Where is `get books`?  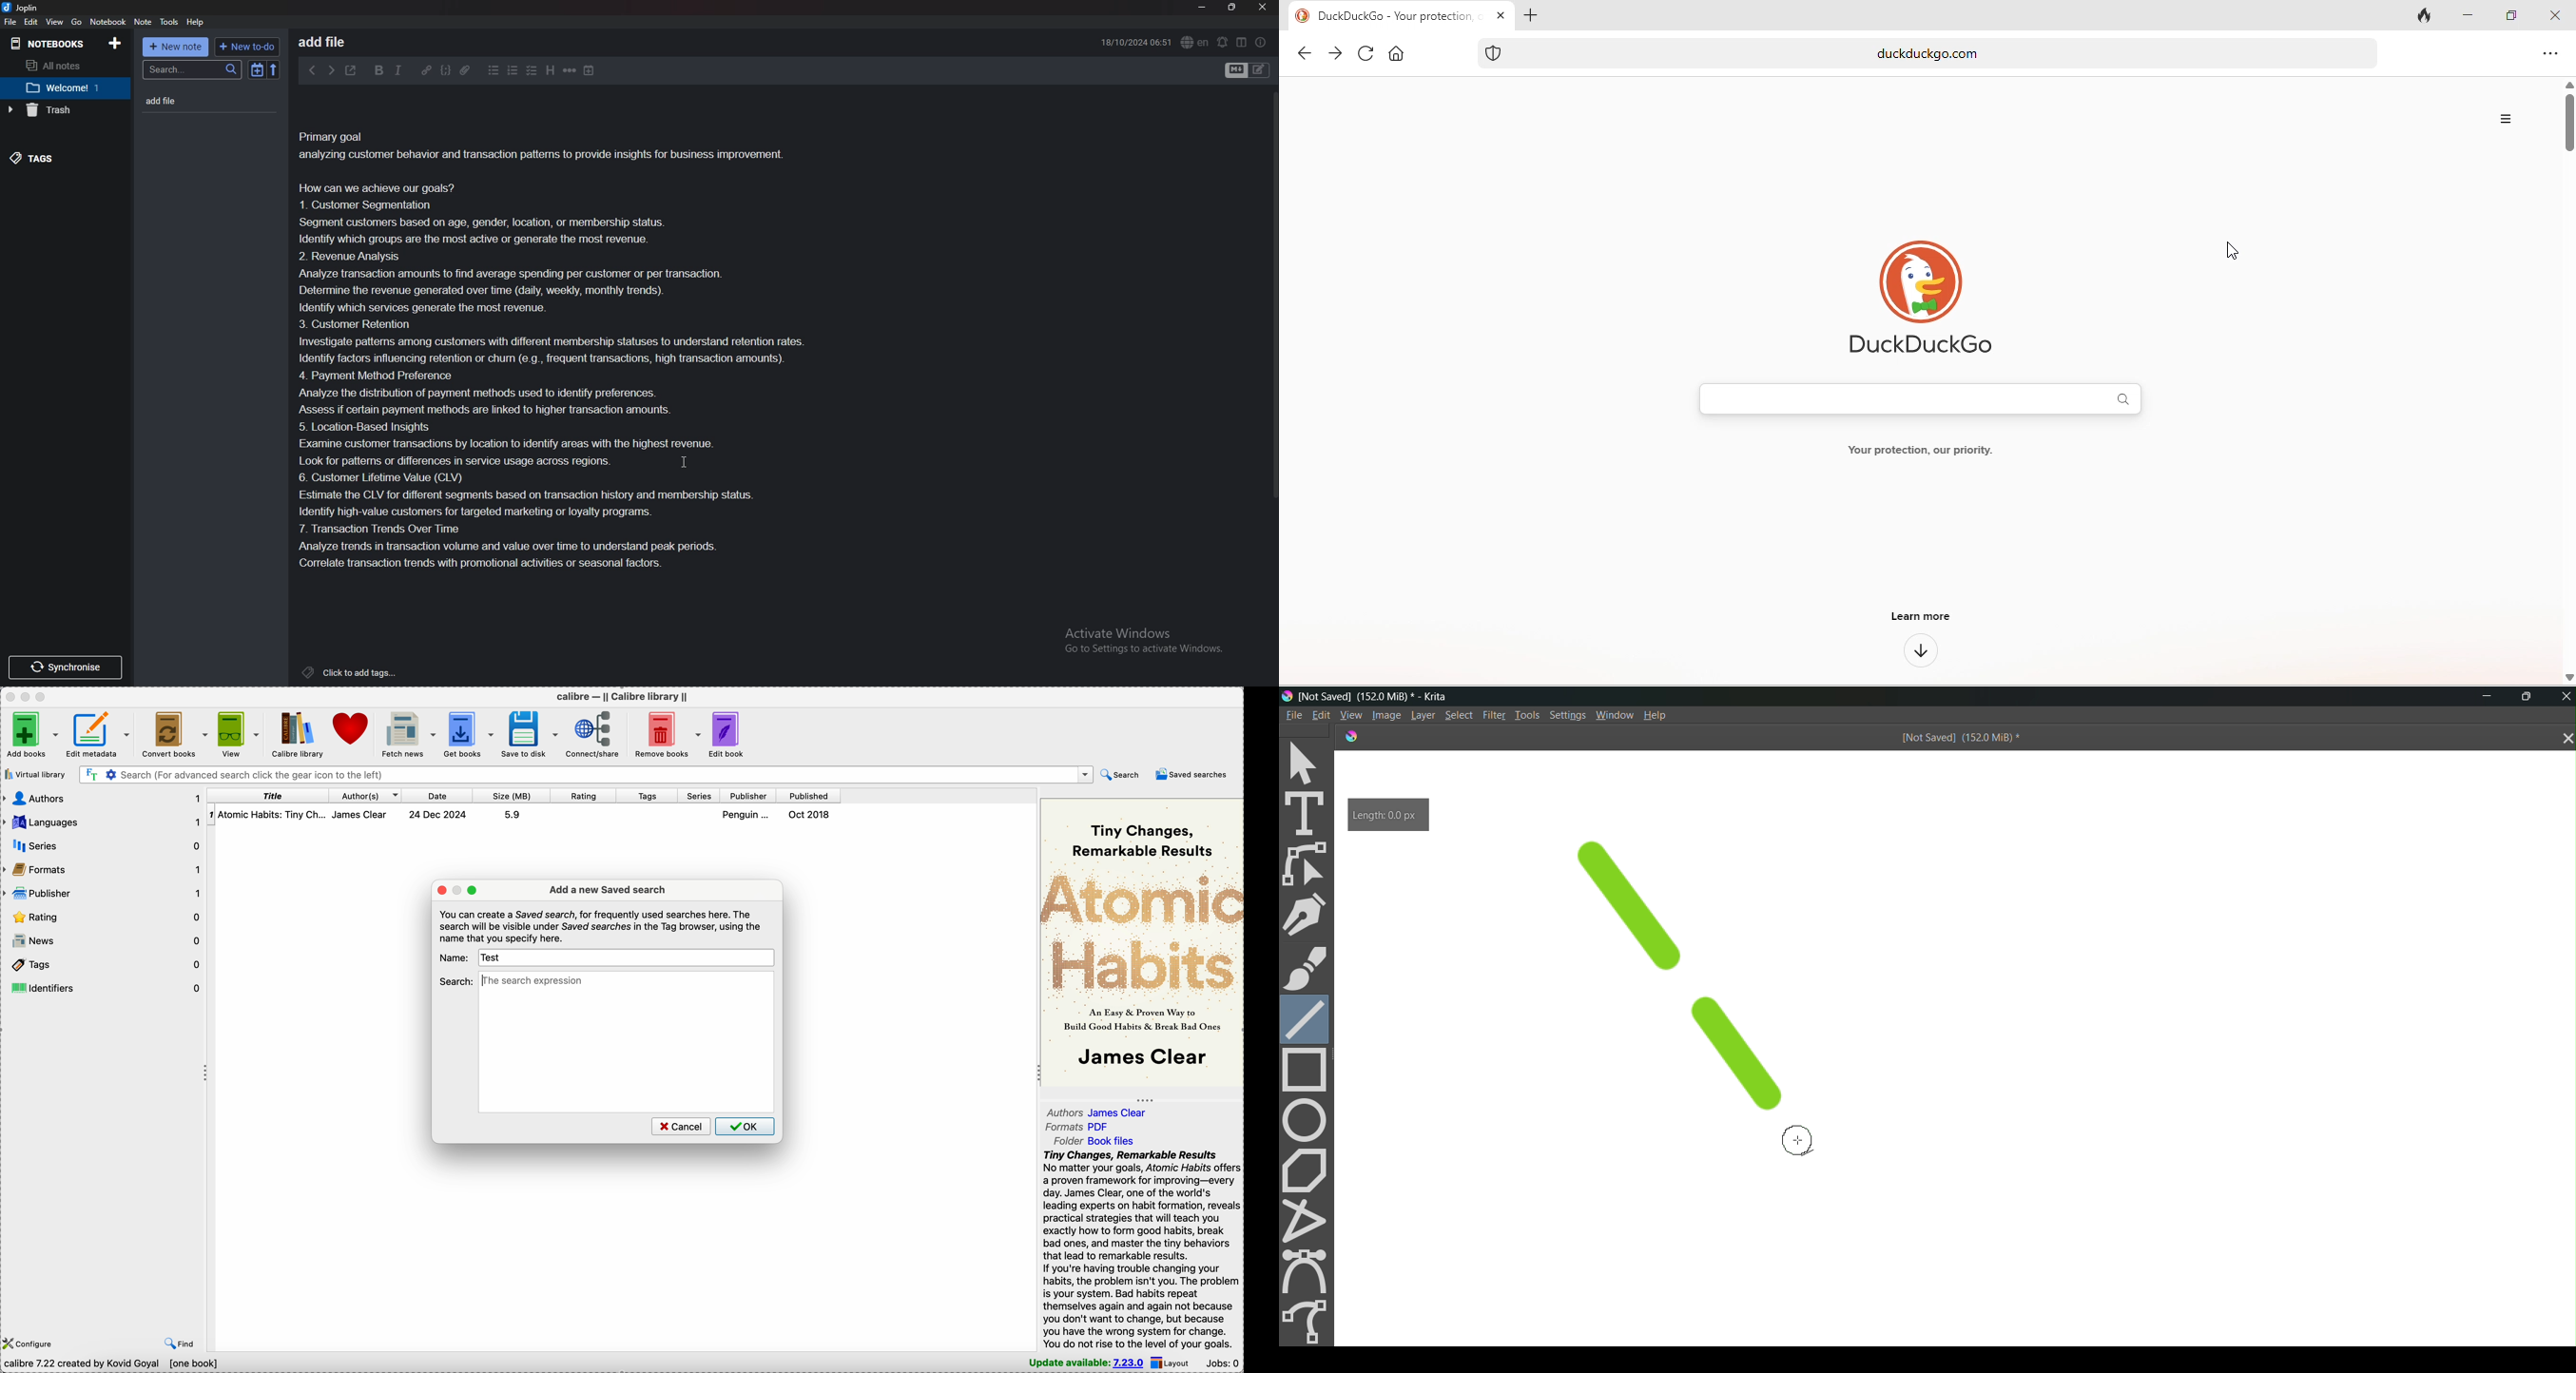
get books is located at coordinates (471, 734).